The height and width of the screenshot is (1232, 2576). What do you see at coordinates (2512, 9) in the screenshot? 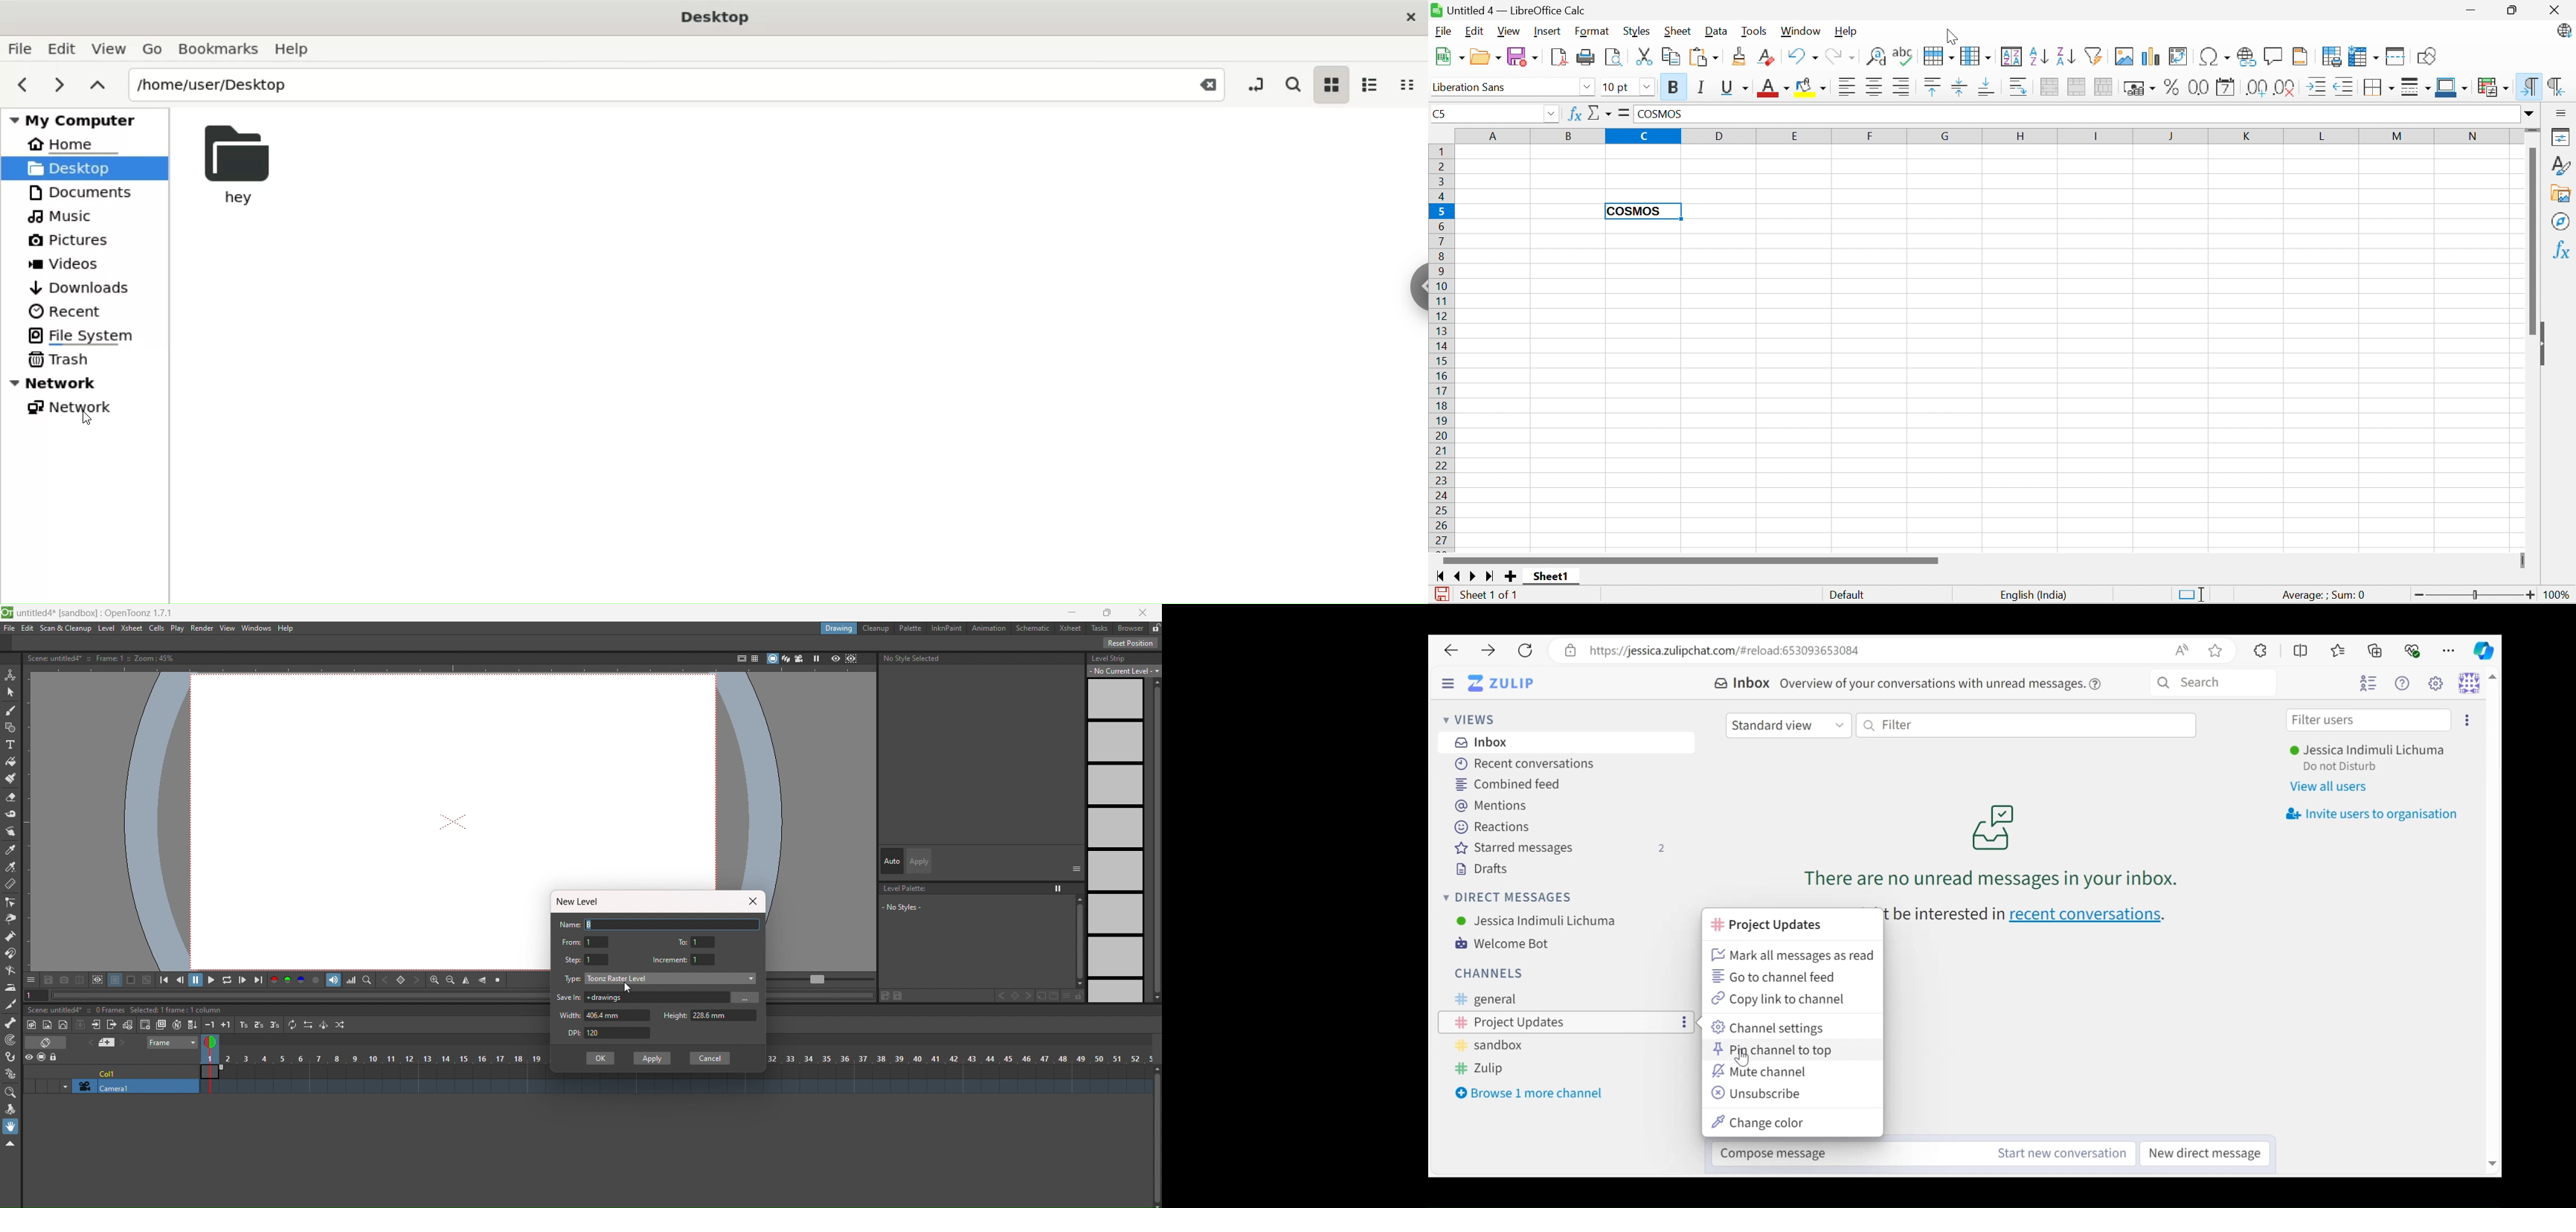
I see `Restore Down` at bounding box center [2512, 9].